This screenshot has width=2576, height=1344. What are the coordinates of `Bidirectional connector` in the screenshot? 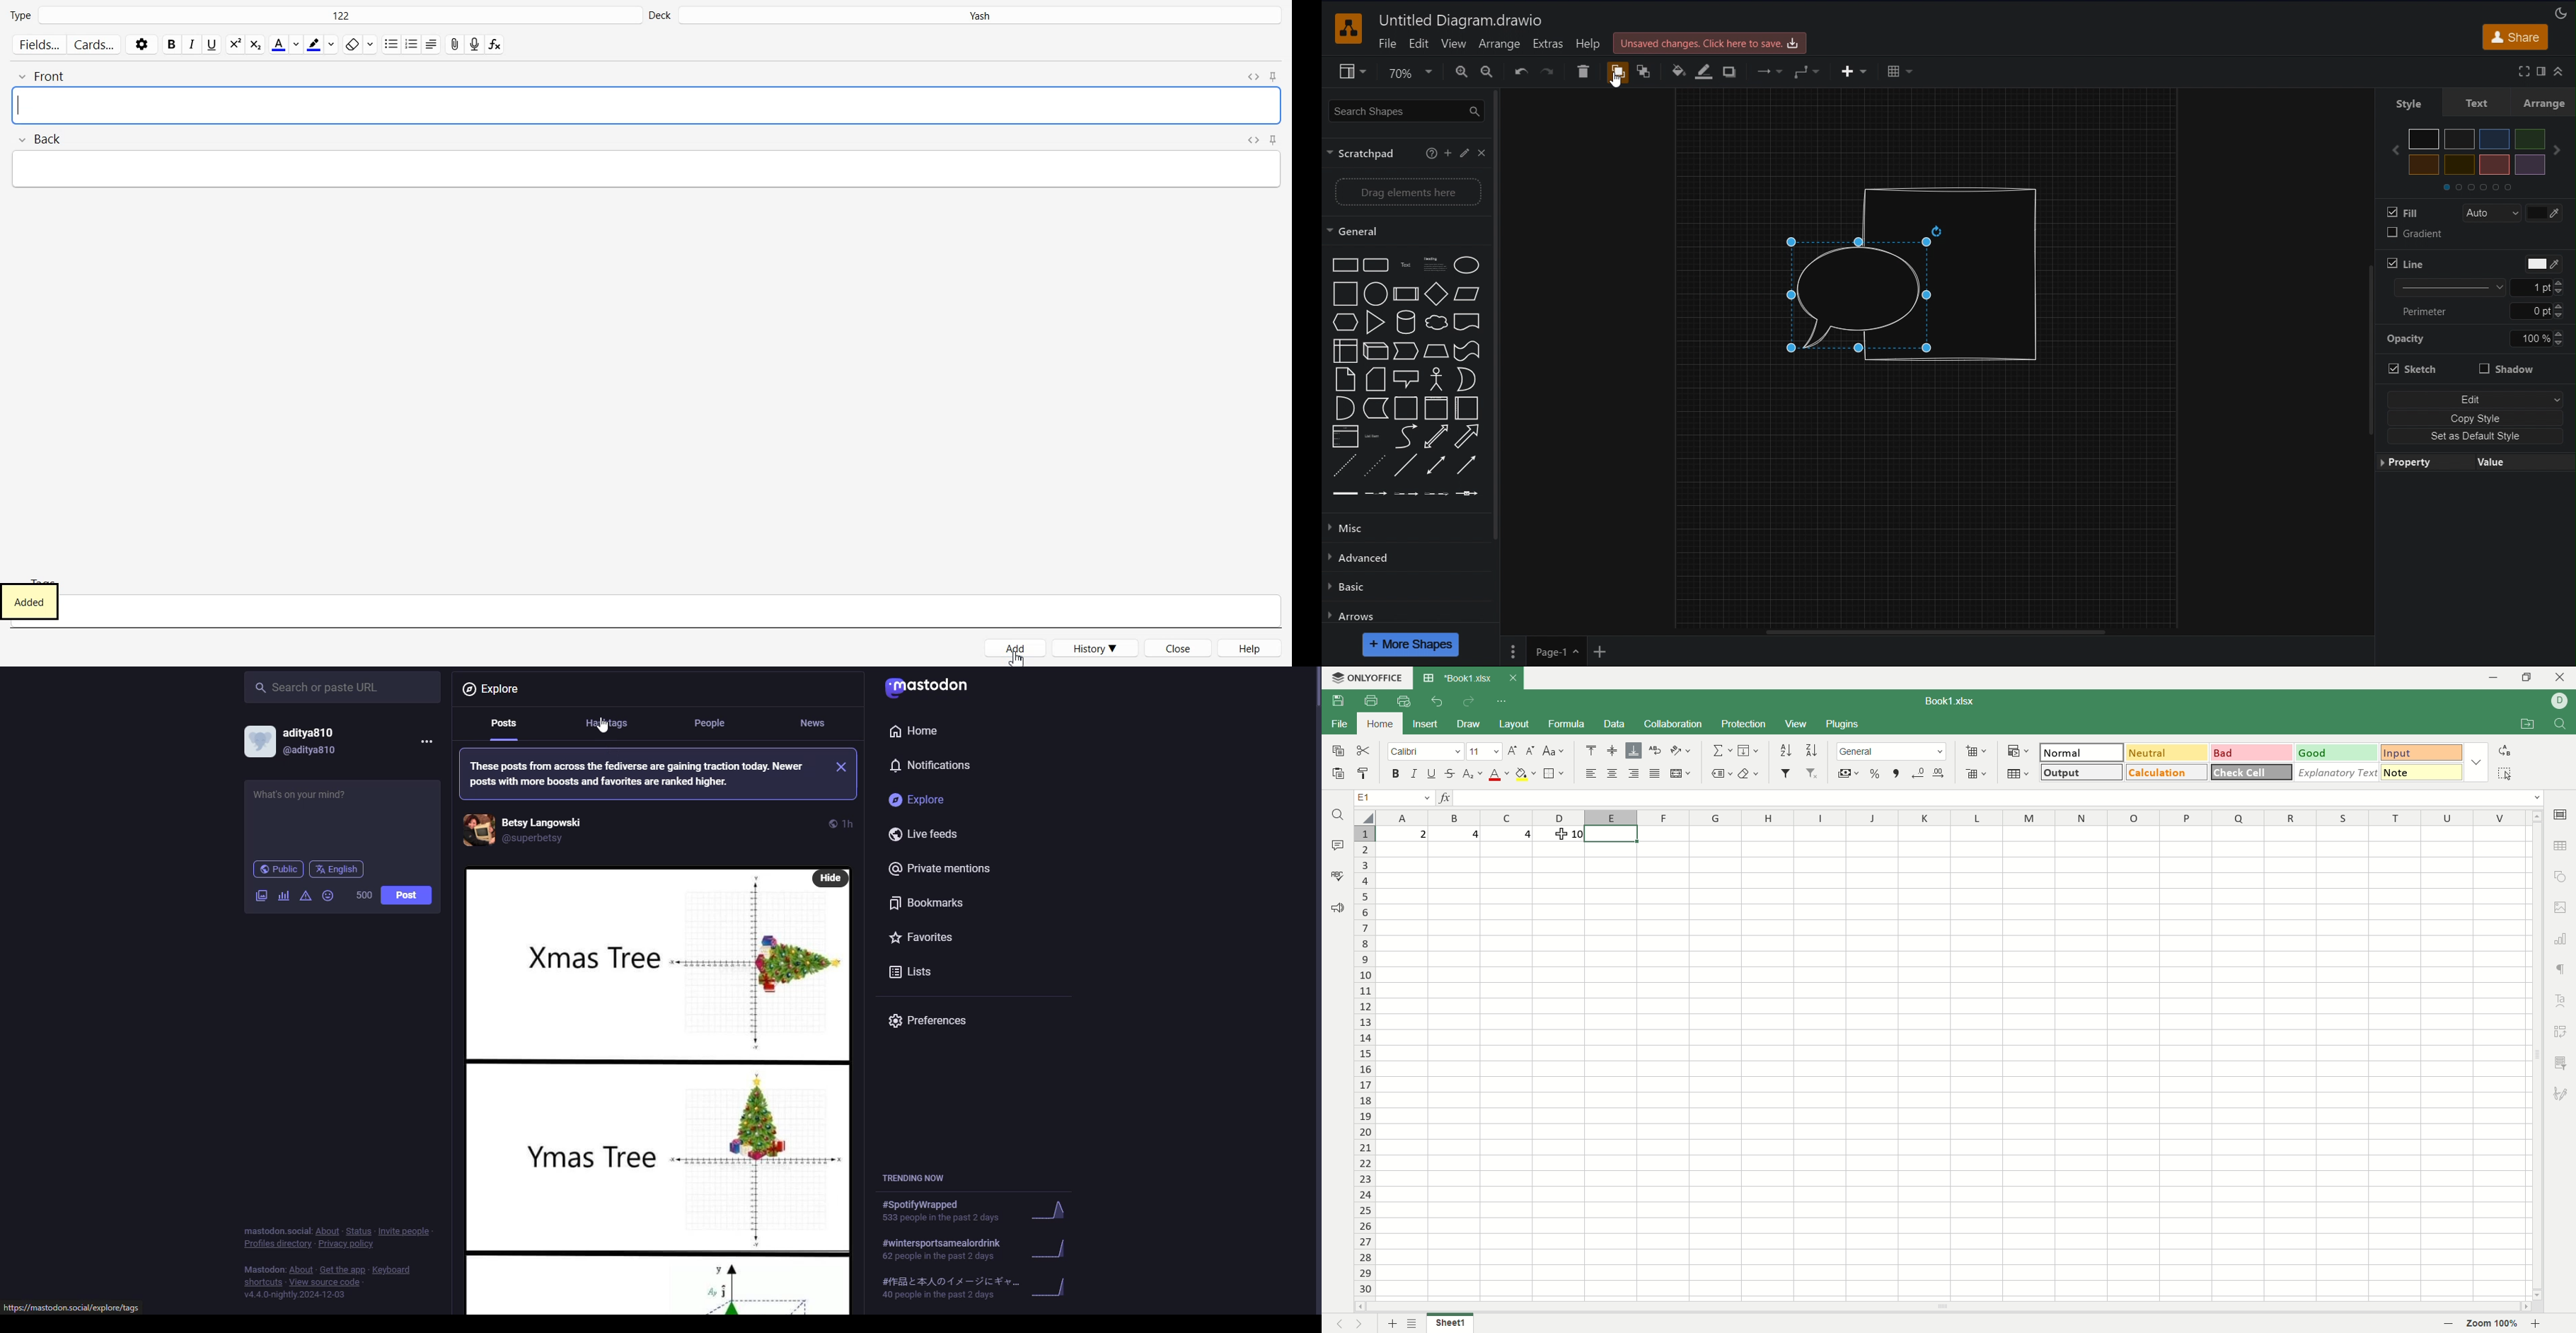 It's located at (1436, 465).